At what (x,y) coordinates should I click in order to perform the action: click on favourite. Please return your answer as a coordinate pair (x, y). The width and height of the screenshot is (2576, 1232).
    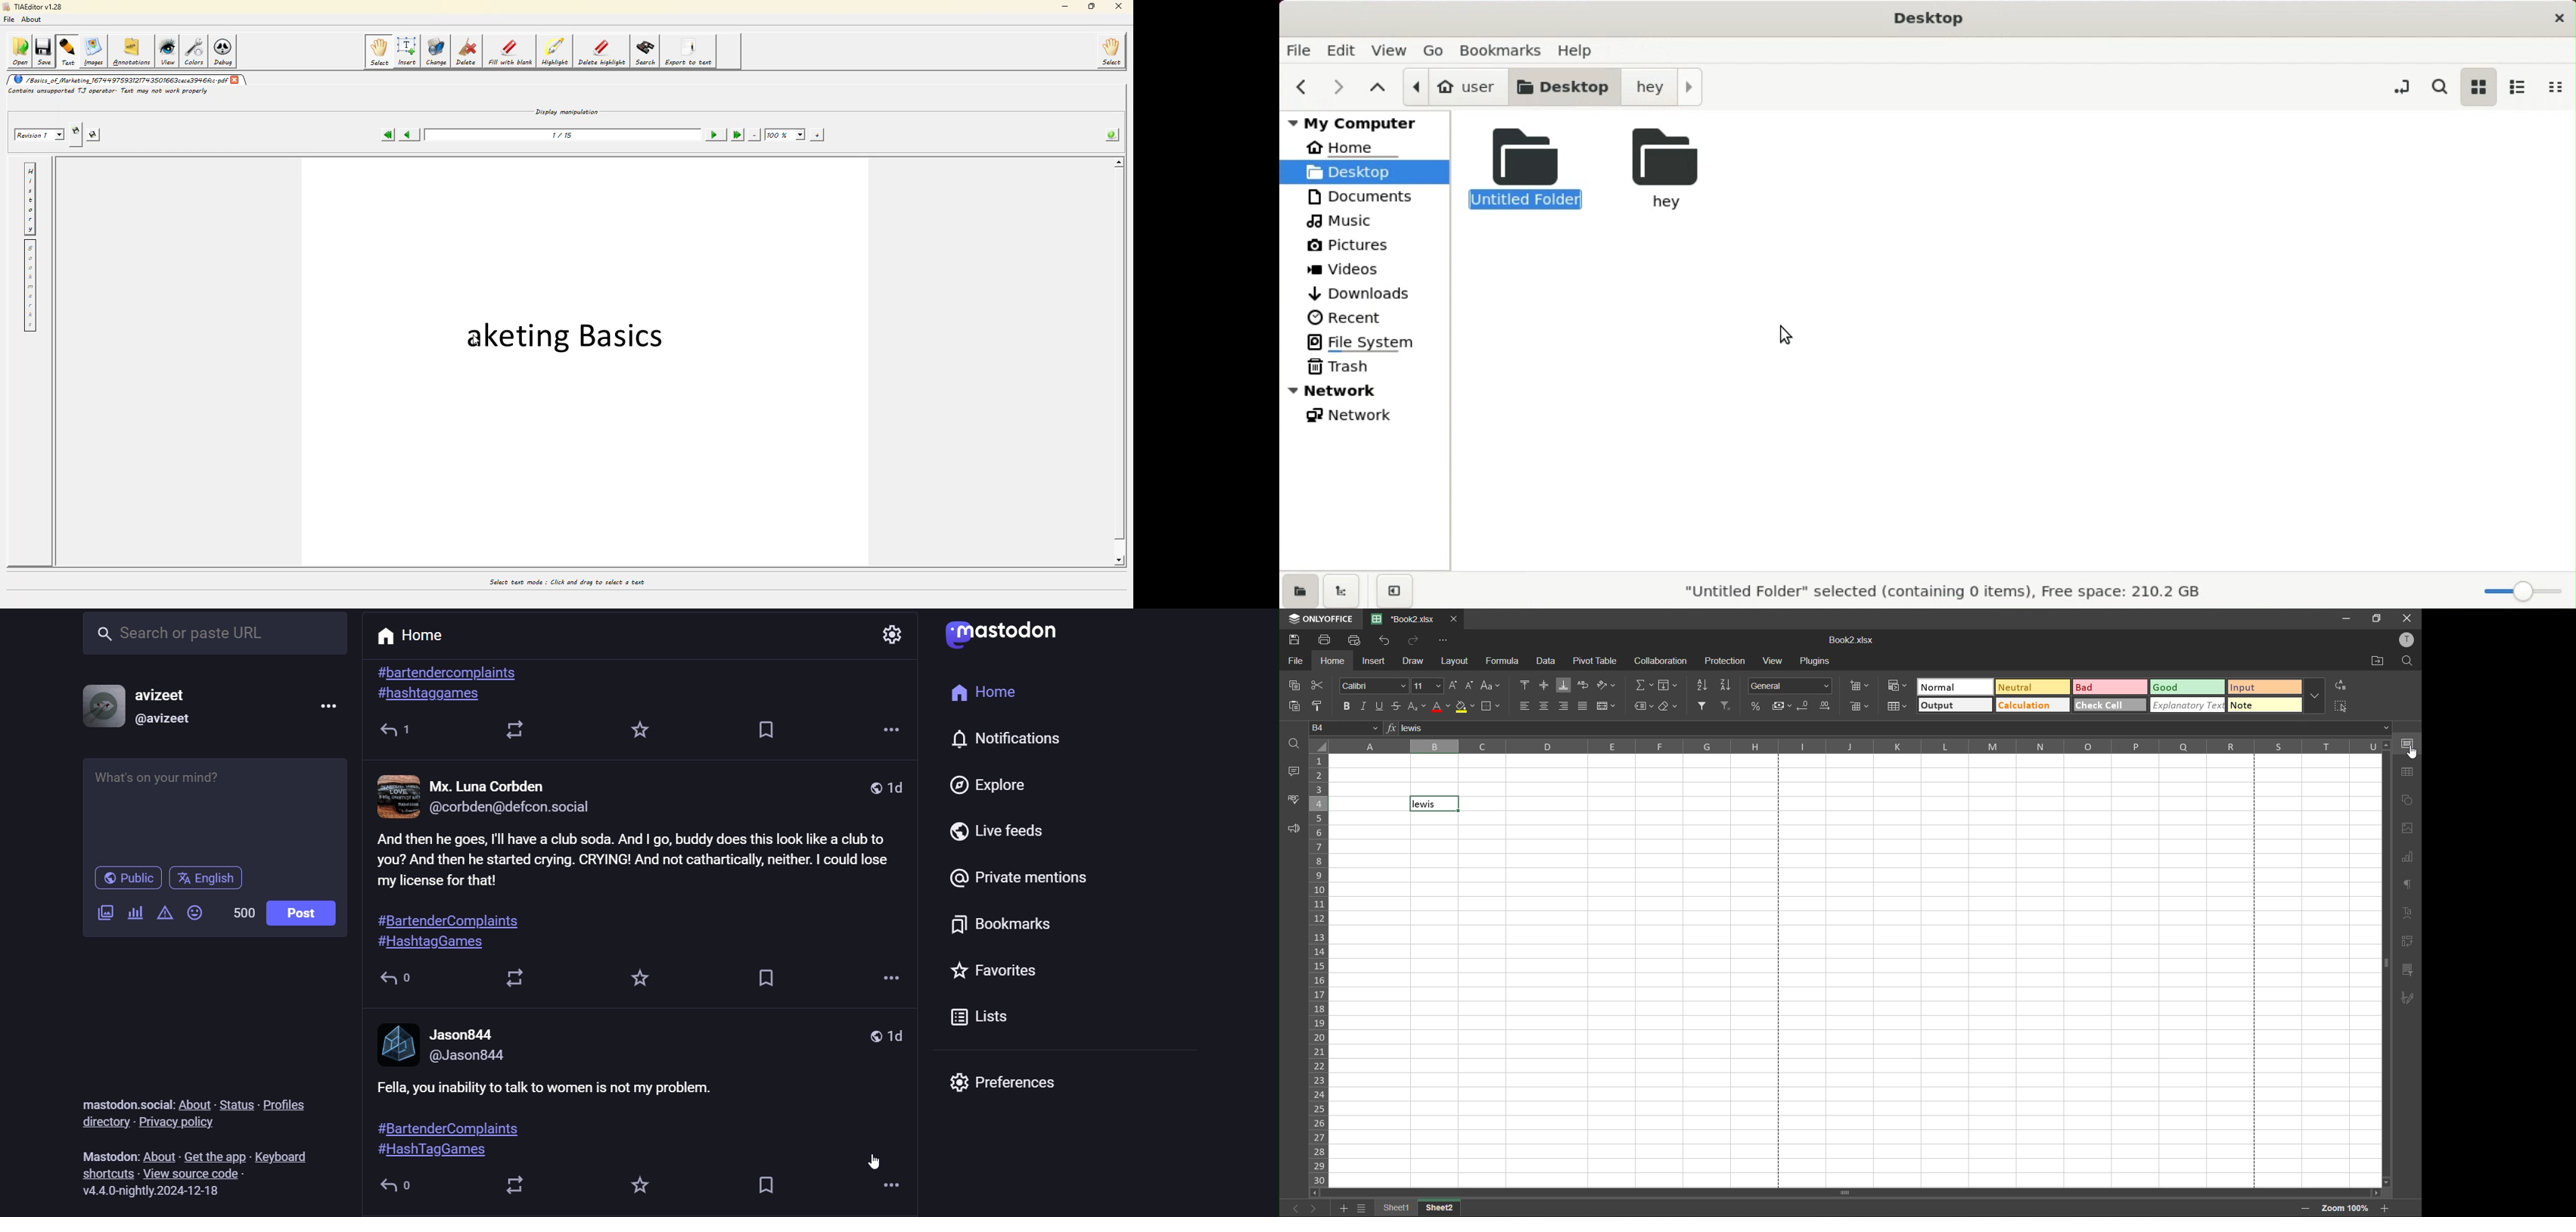
    Looking at the image, I should click on (644, 1189).